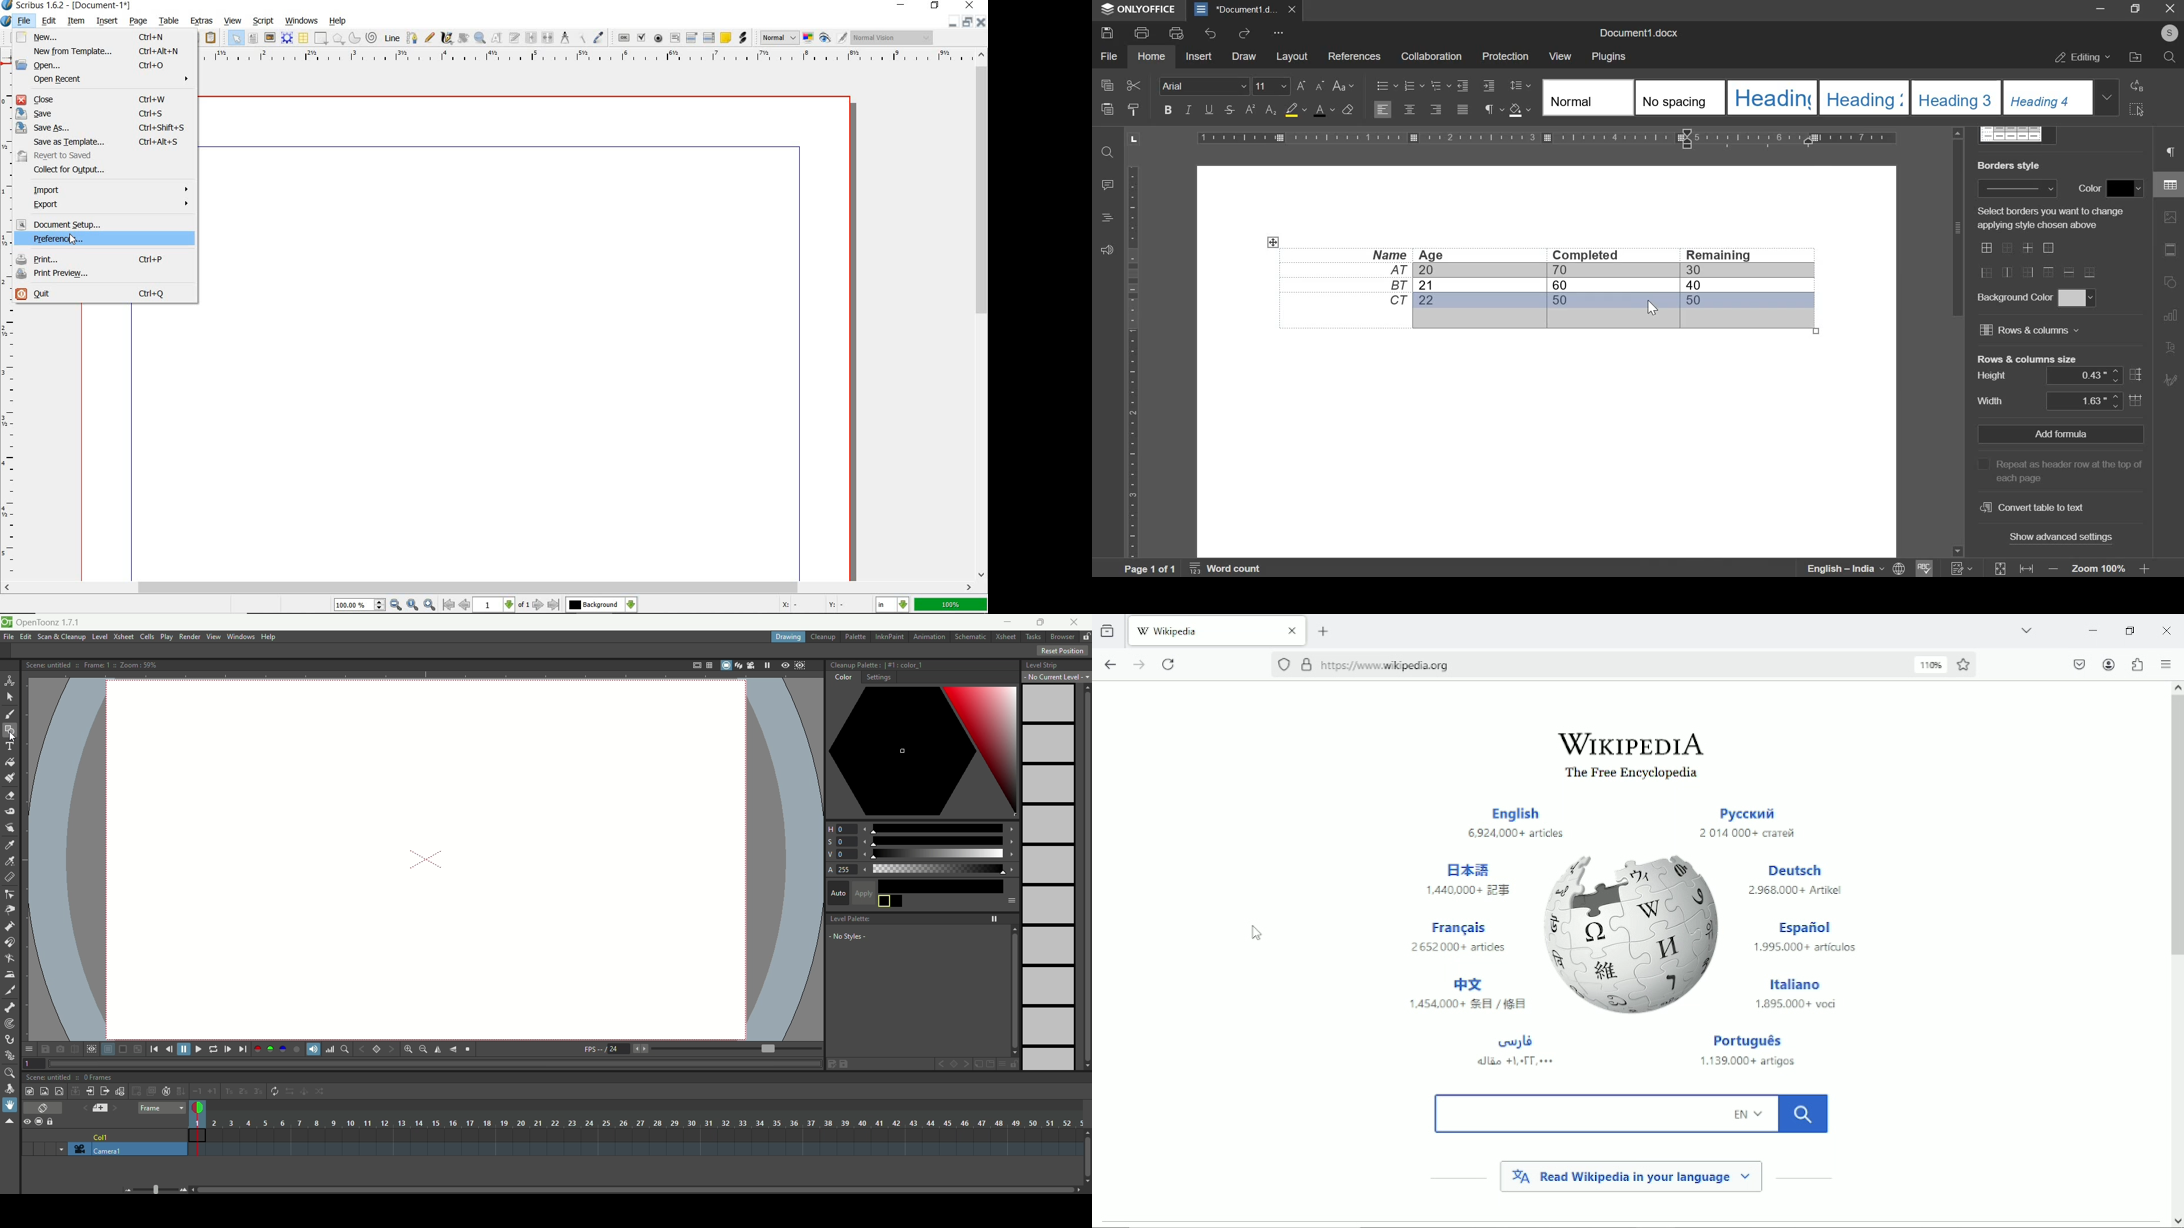 This screenshot has height=1232, width=2184. What do you see at coordinates (1084, 877) in the screenshot?
I see `vertical scroll bar` at bounding box center [1084, 877].